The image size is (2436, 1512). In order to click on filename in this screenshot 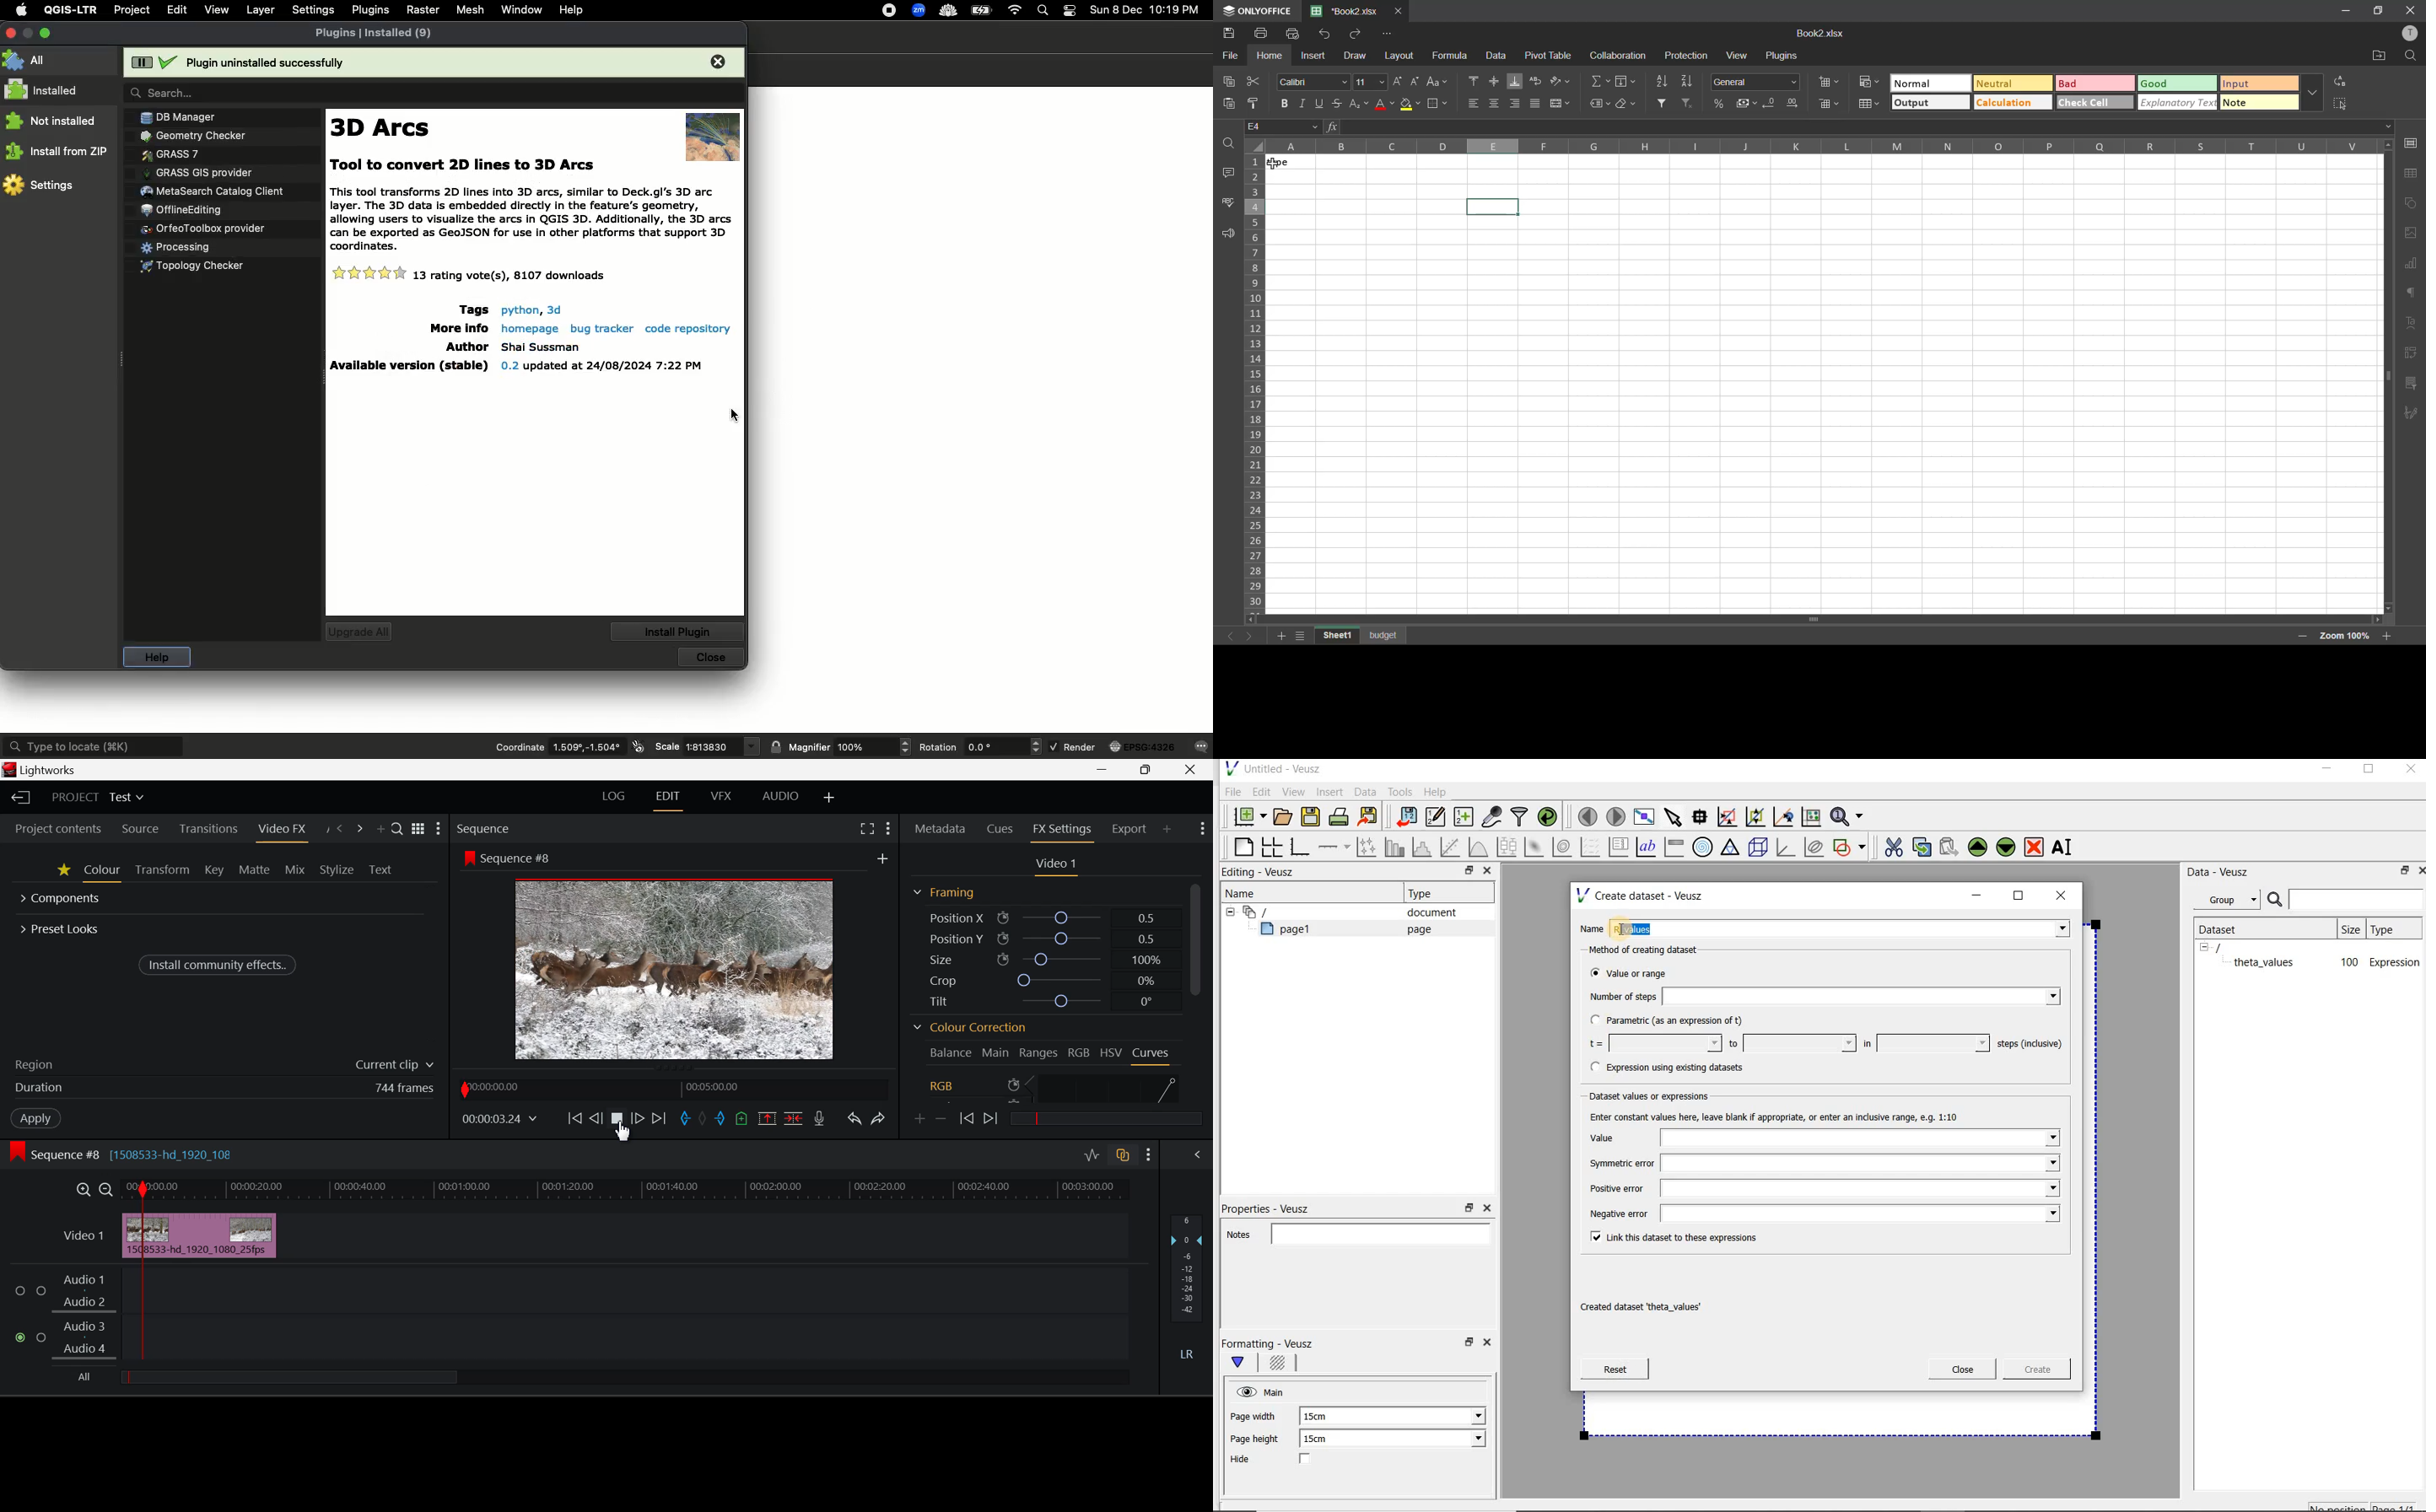, I will do `click(1343, 11)`.